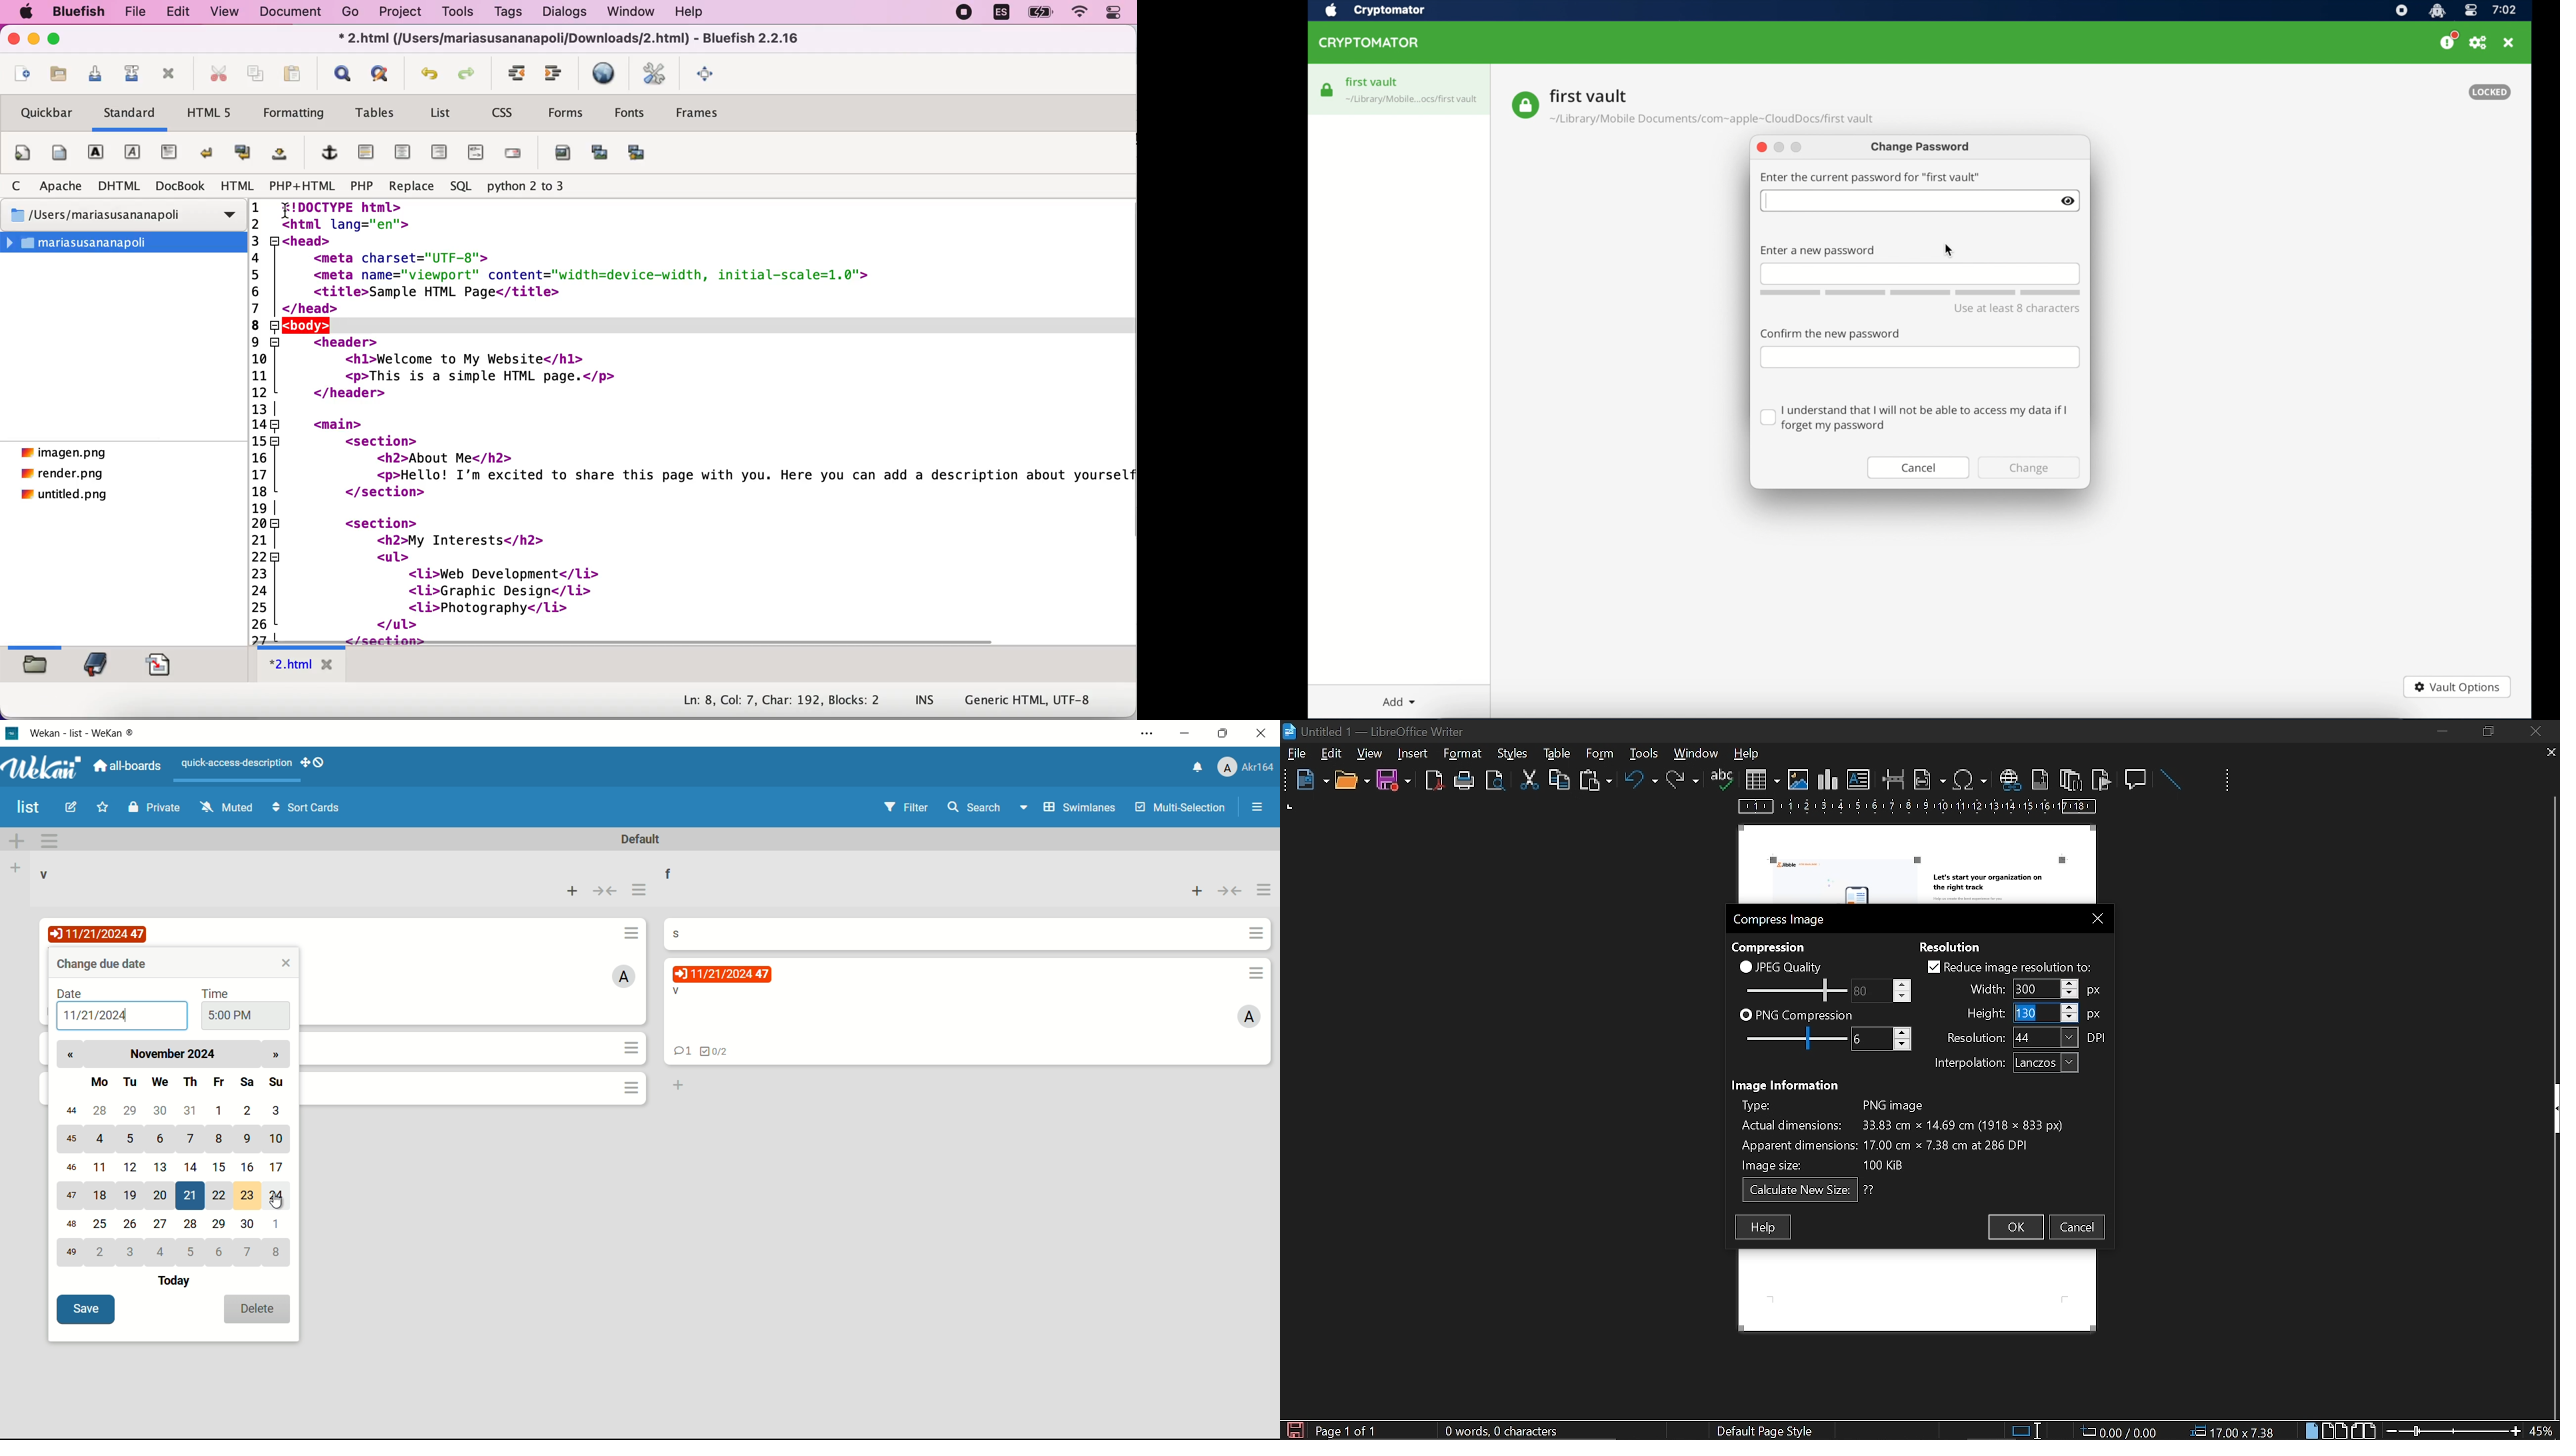 The height and width of the screenshot is (1456, 2576). I want to click on 14, so click(191, 1165).